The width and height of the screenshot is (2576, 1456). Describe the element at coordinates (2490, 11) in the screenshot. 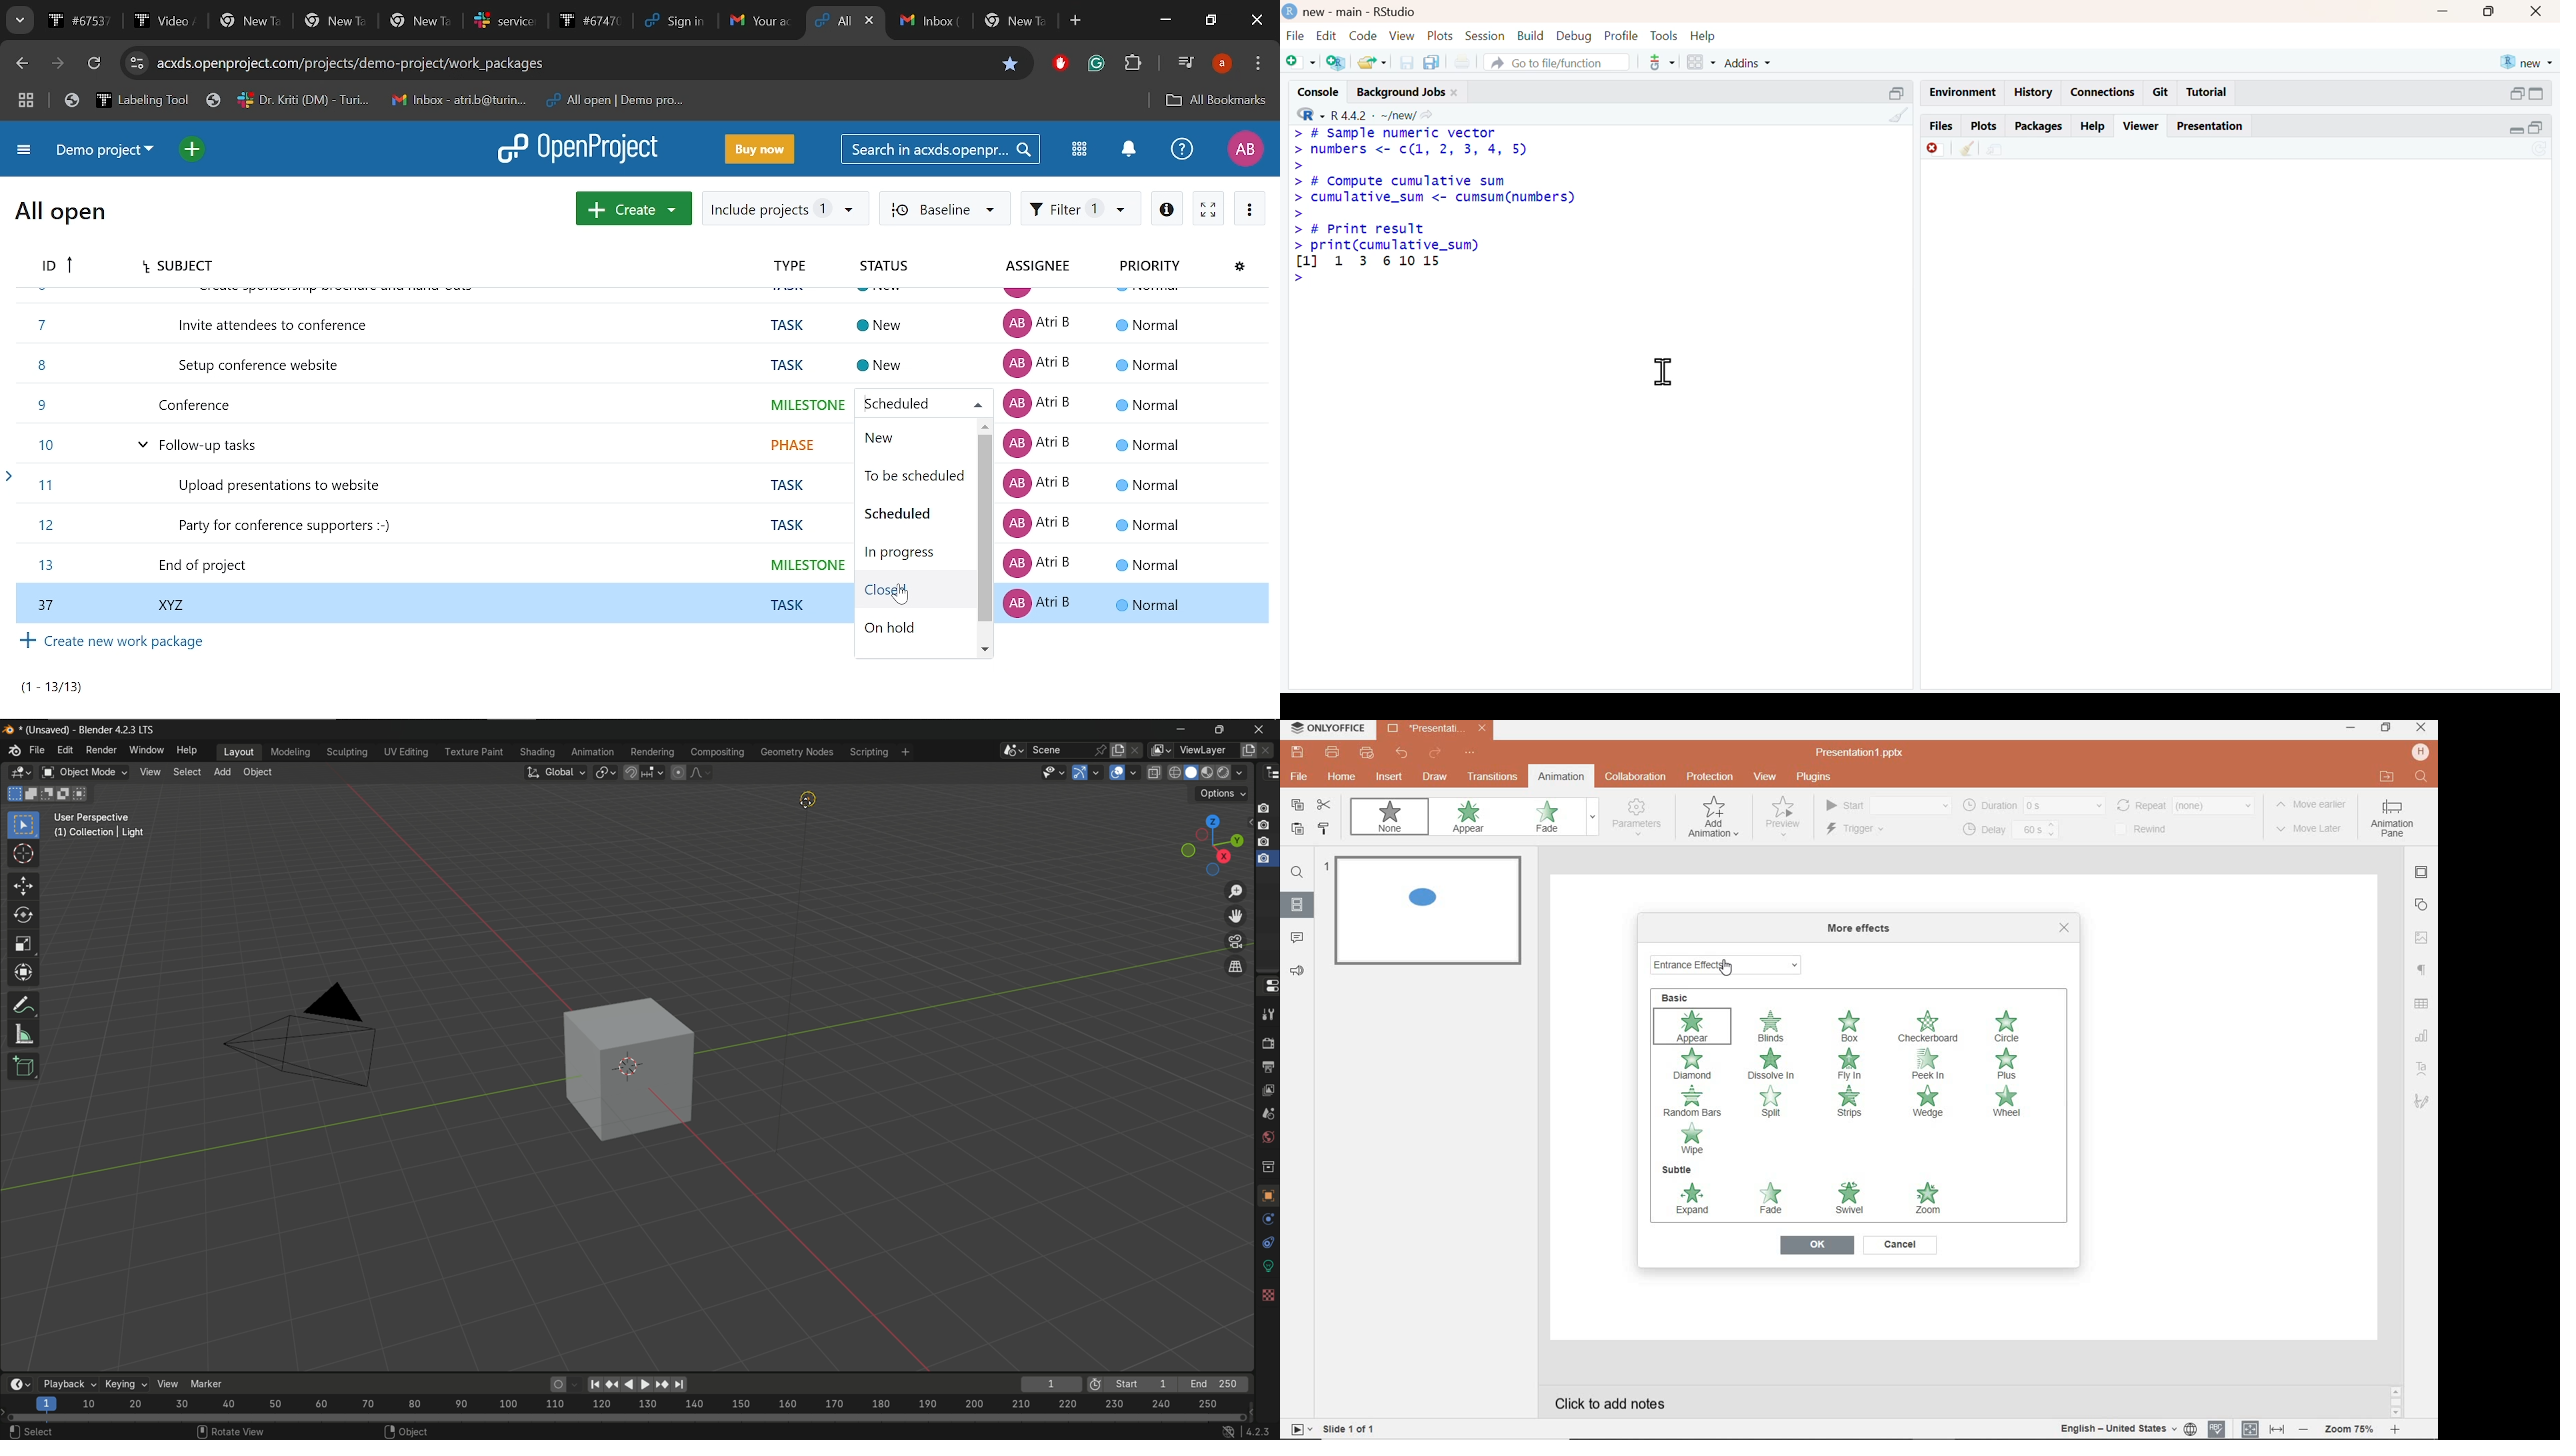

I see `maximize` at that location.